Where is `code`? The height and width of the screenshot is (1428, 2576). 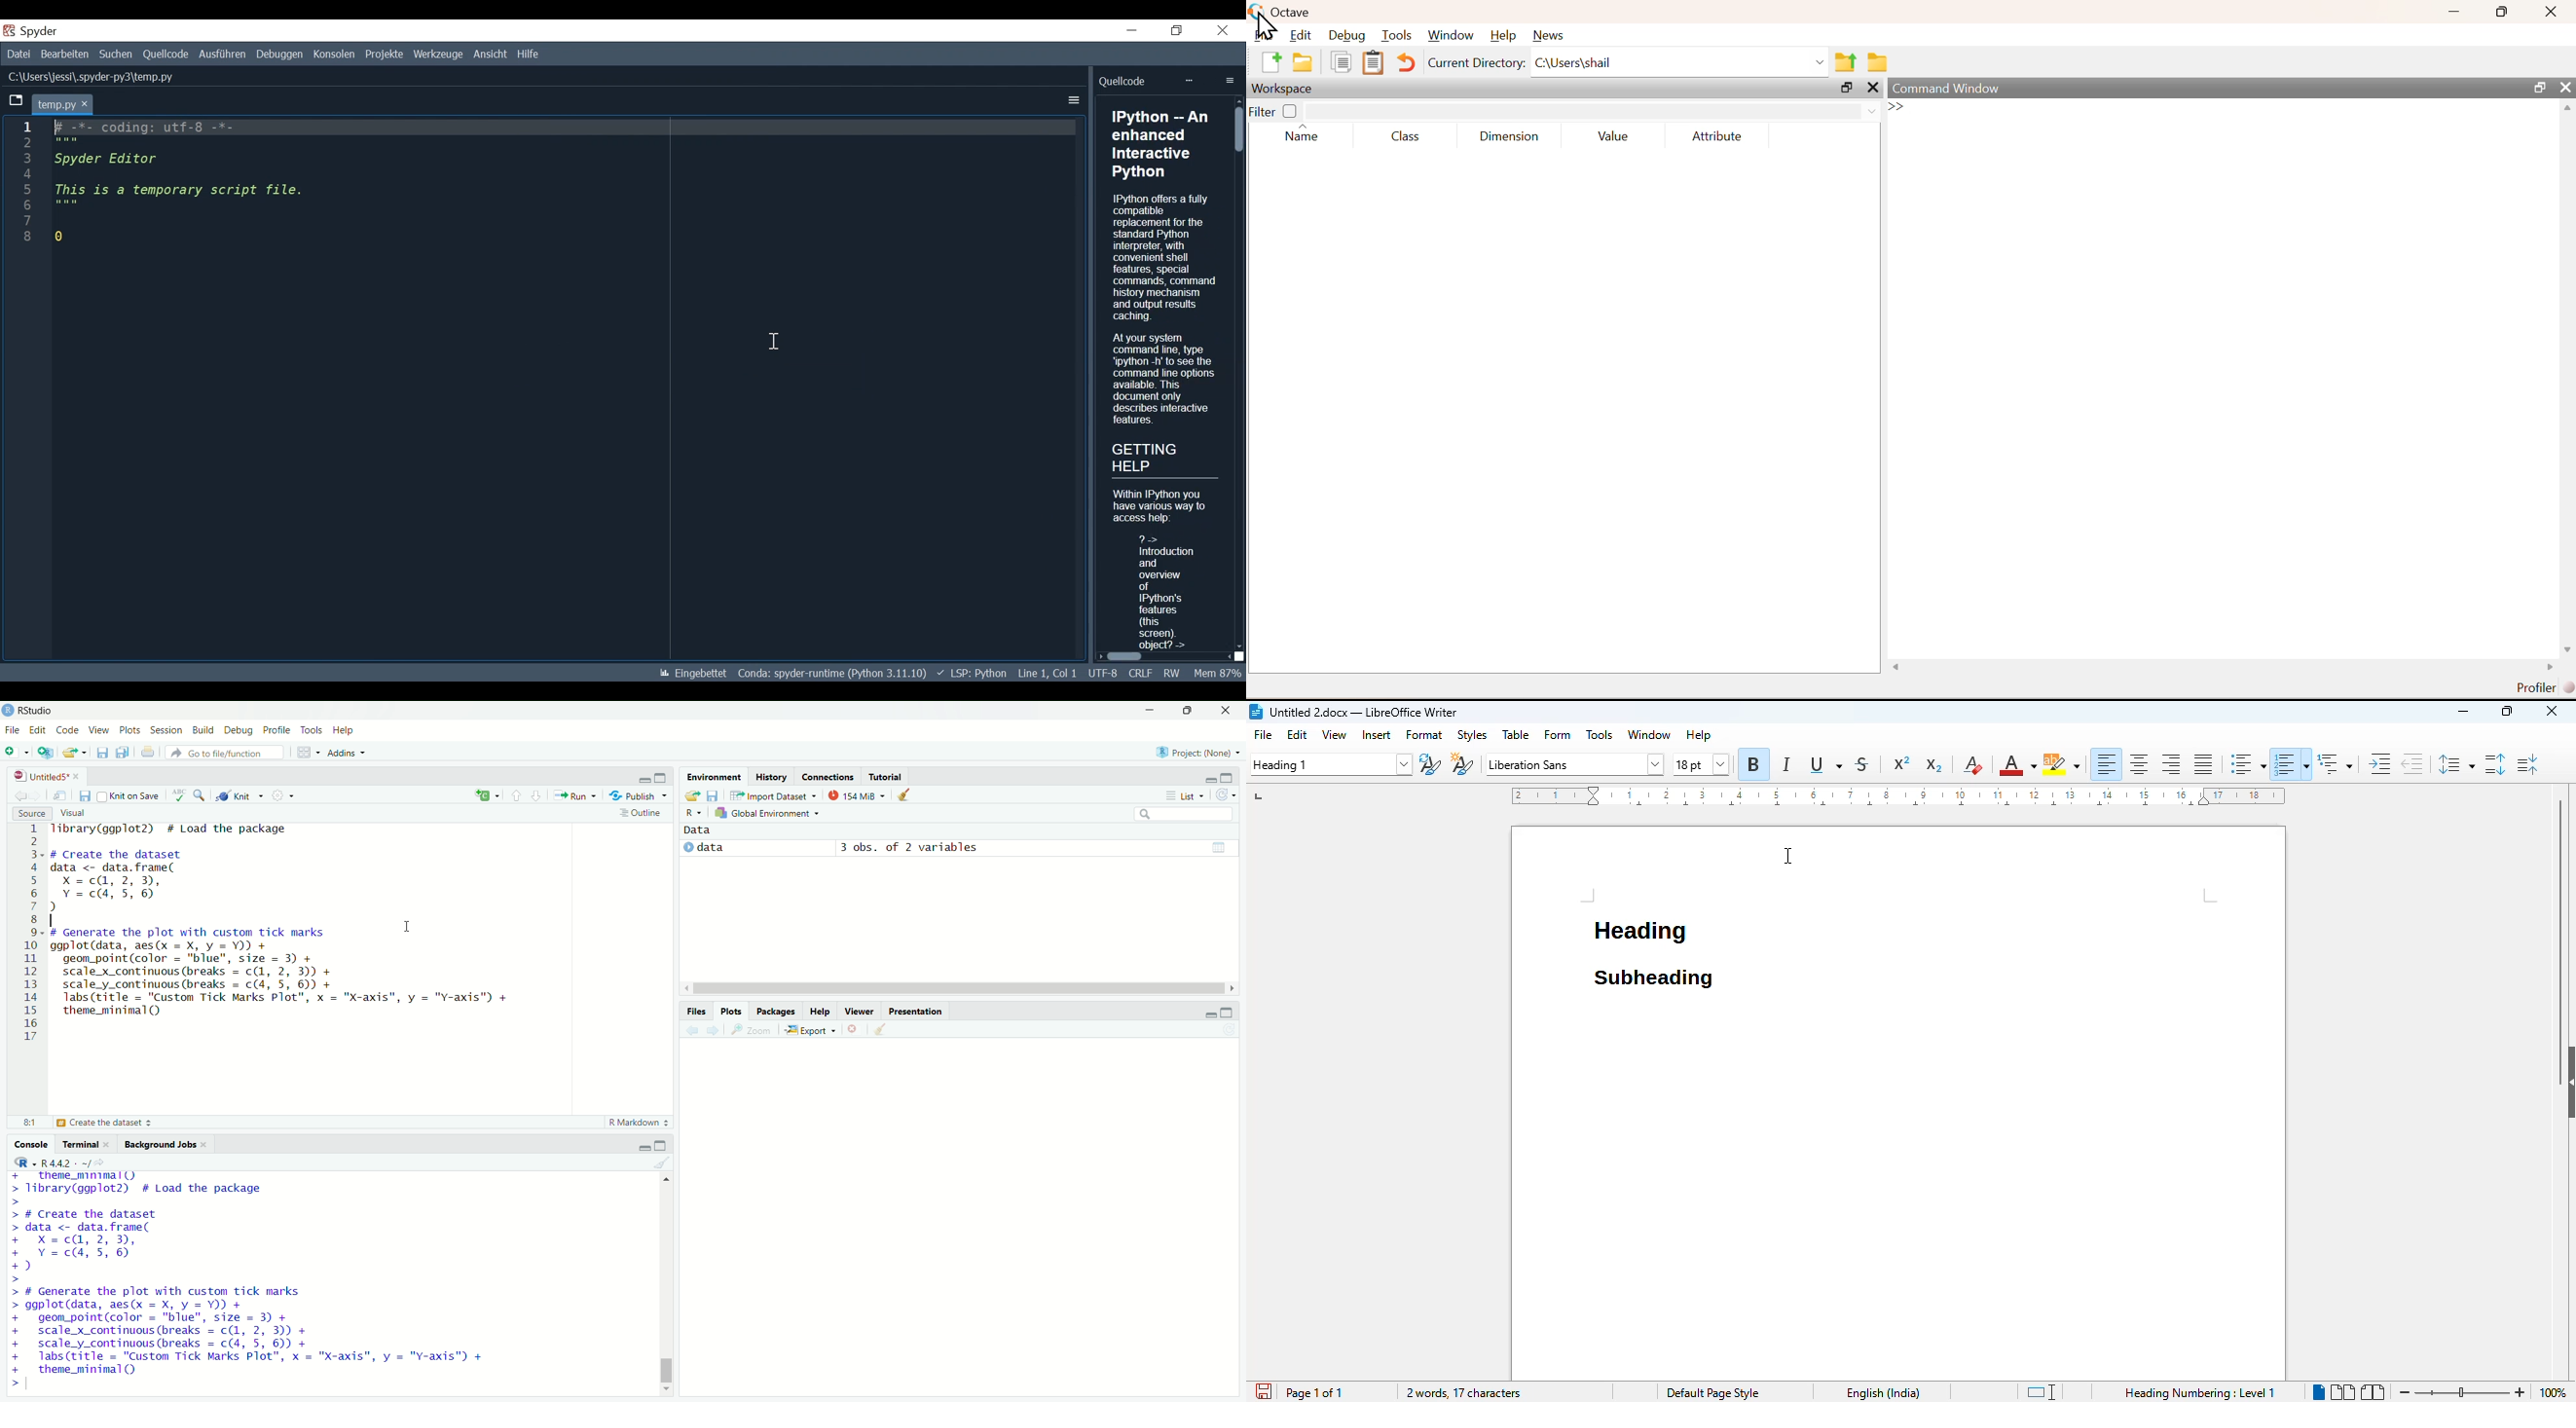
code is located at coordinates (69, 731).